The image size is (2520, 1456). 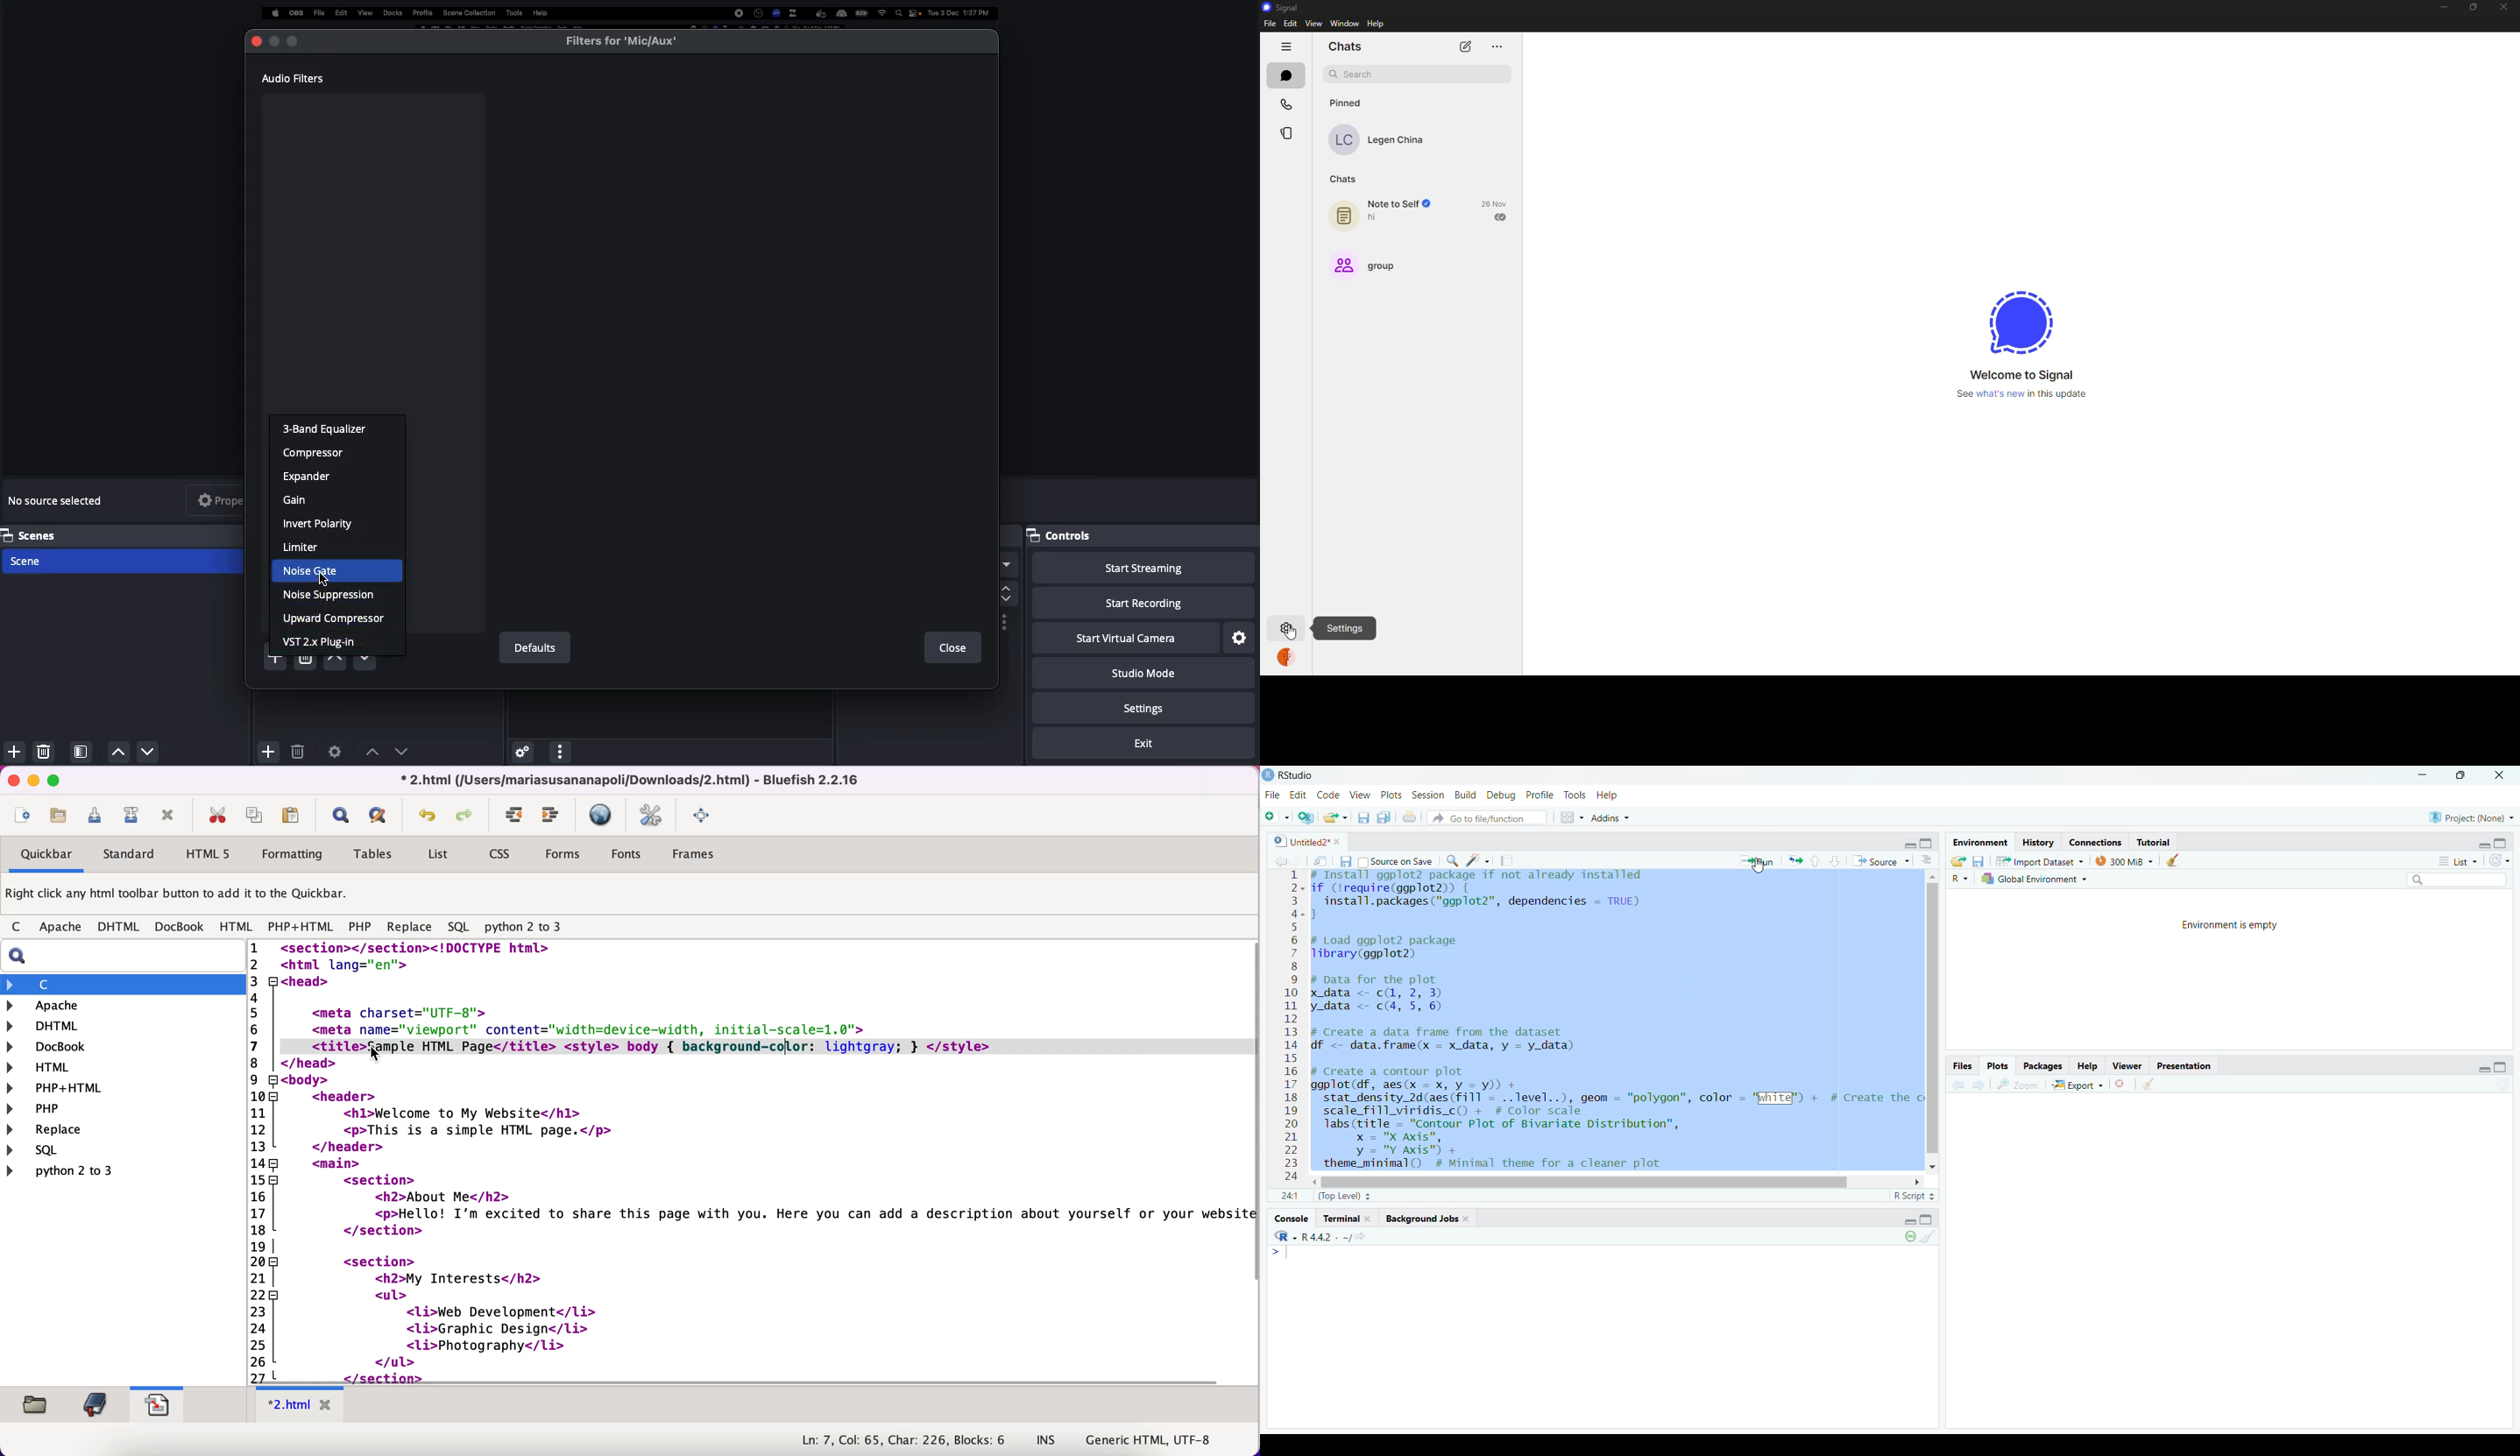 What do you see at coordinates (1369, 268) in the screenshot?
I see `group` at bounding box center [1369, 268].